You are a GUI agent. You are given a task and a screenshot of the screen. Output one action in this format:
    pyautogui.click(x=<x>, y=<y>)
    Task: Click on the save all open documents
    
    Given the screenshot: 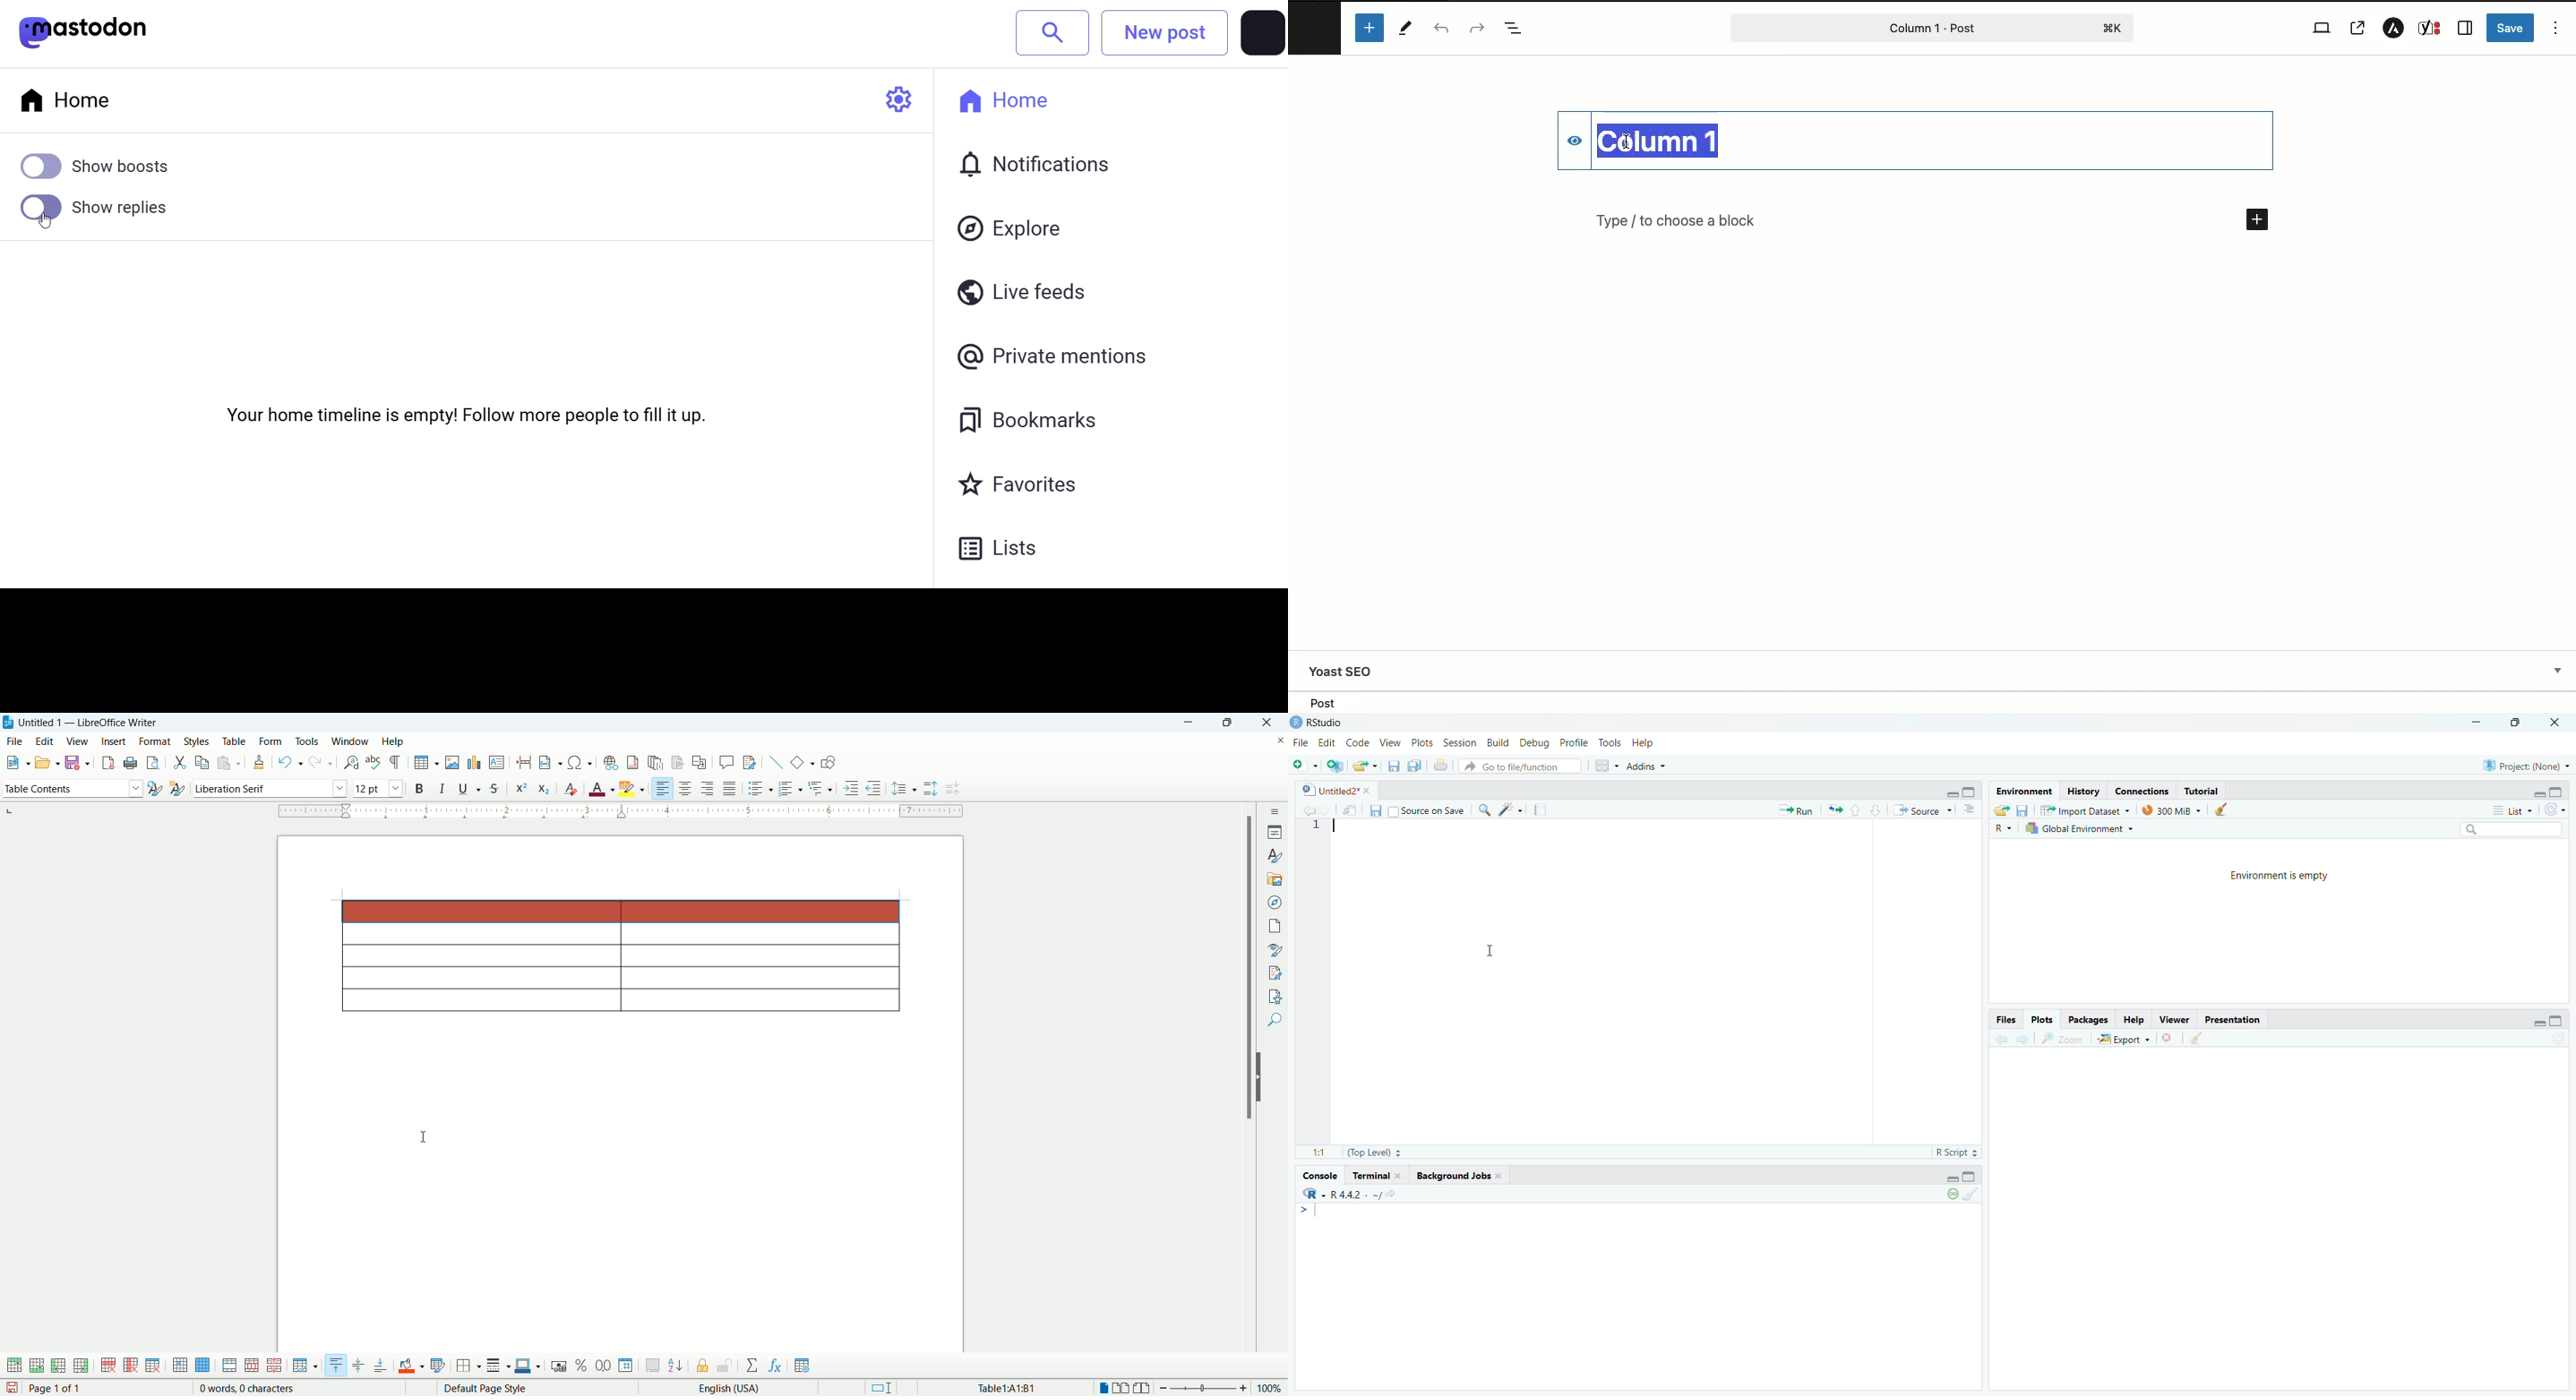 What is the action you would take?
    pyautogui.click(x=1415, y=766)
    